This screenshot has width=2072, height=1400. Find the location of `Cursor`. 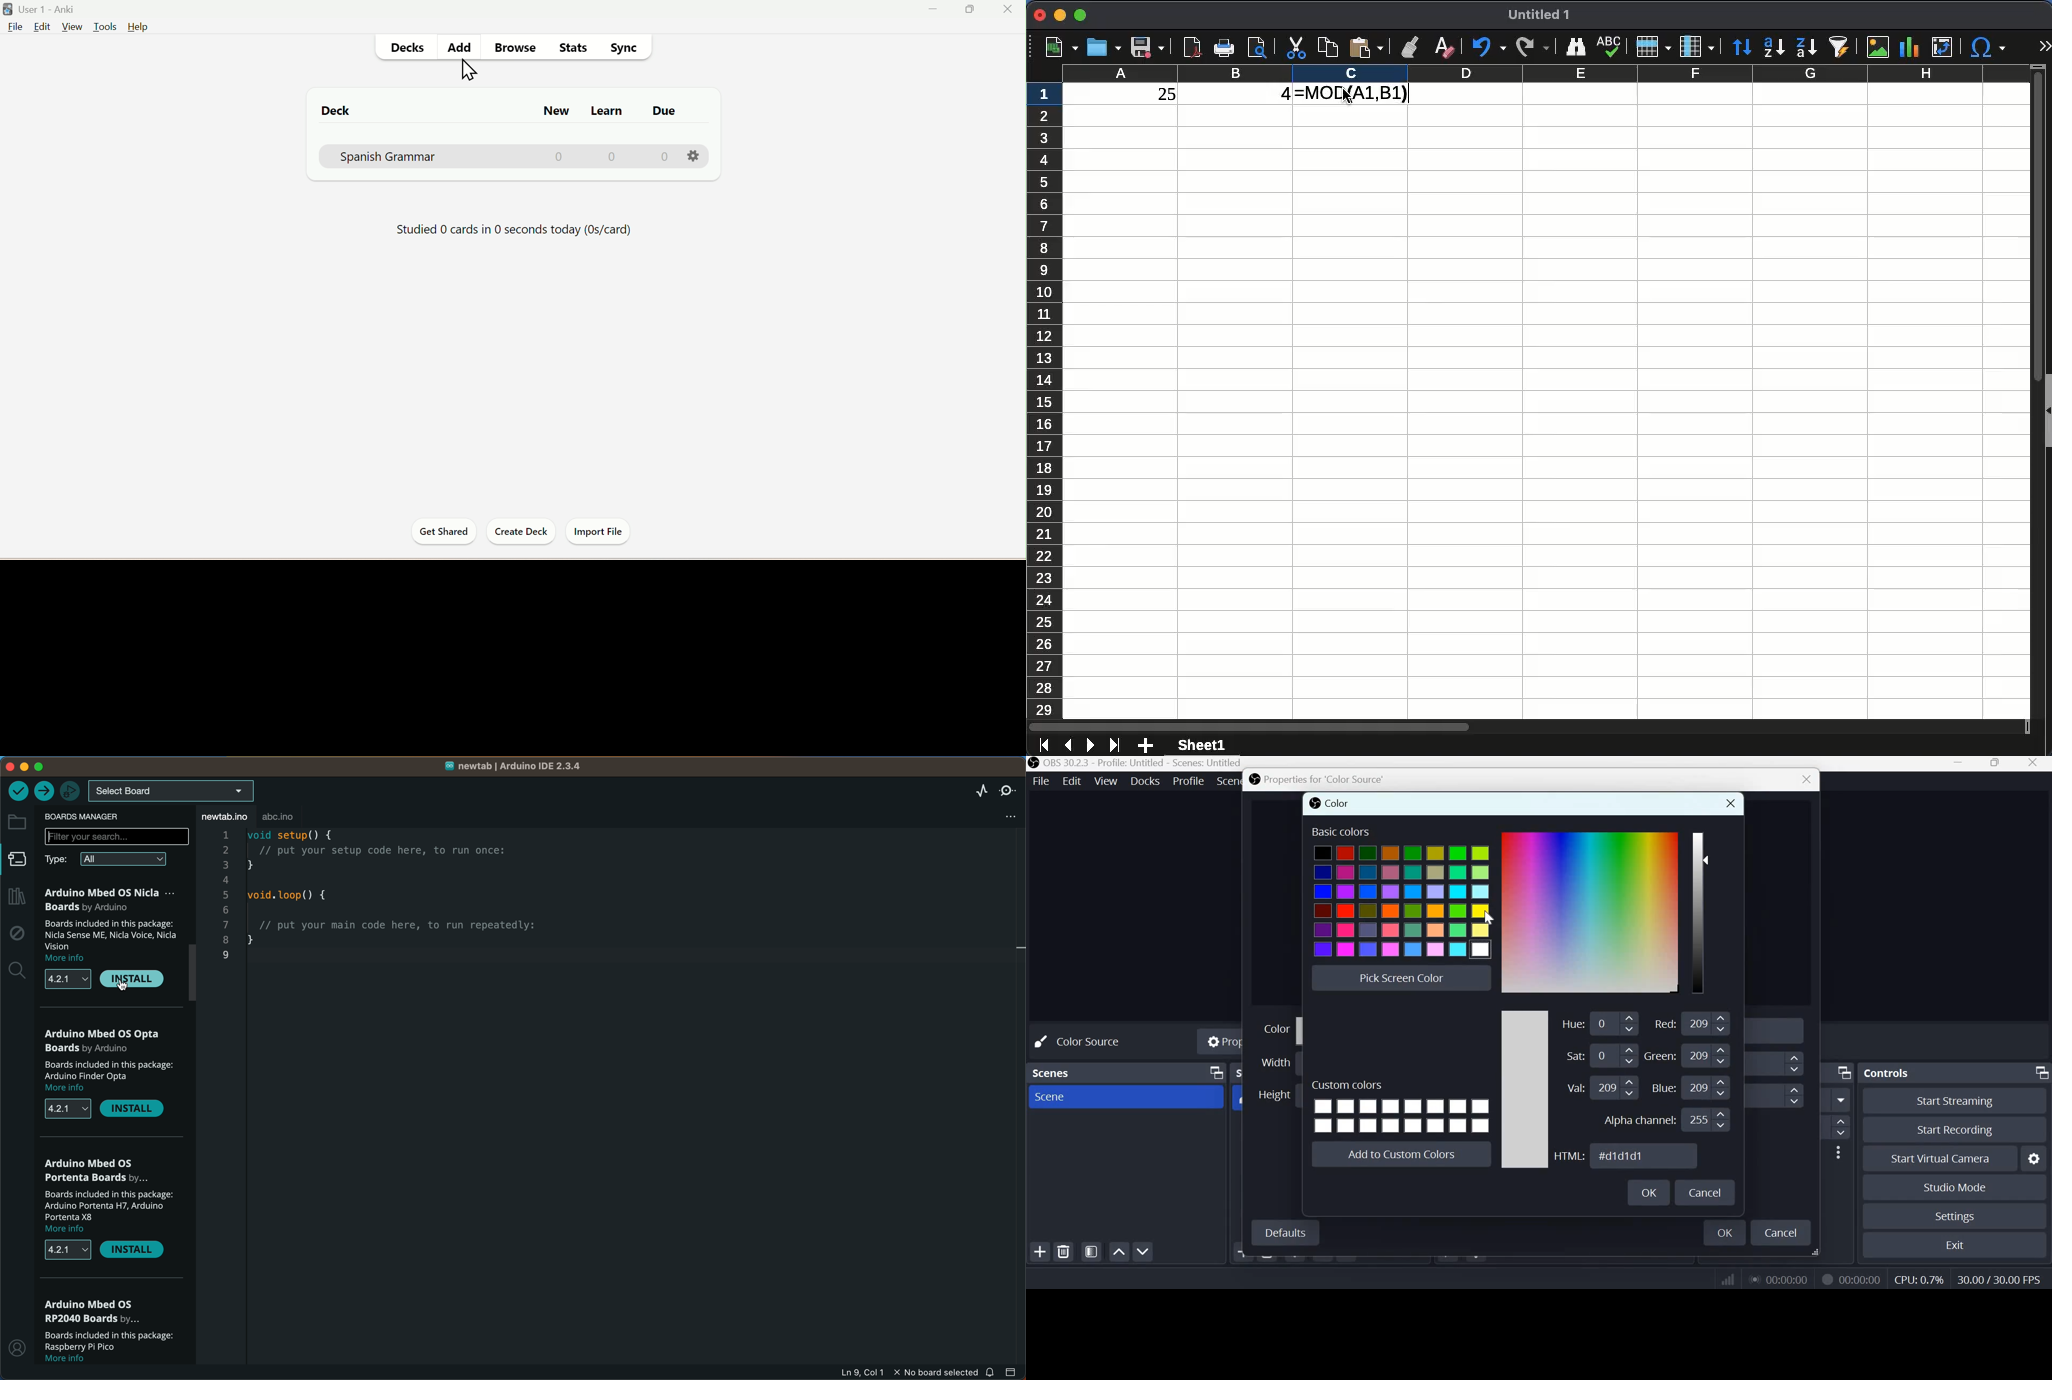

Cursor is located at coordinates (469, 72).